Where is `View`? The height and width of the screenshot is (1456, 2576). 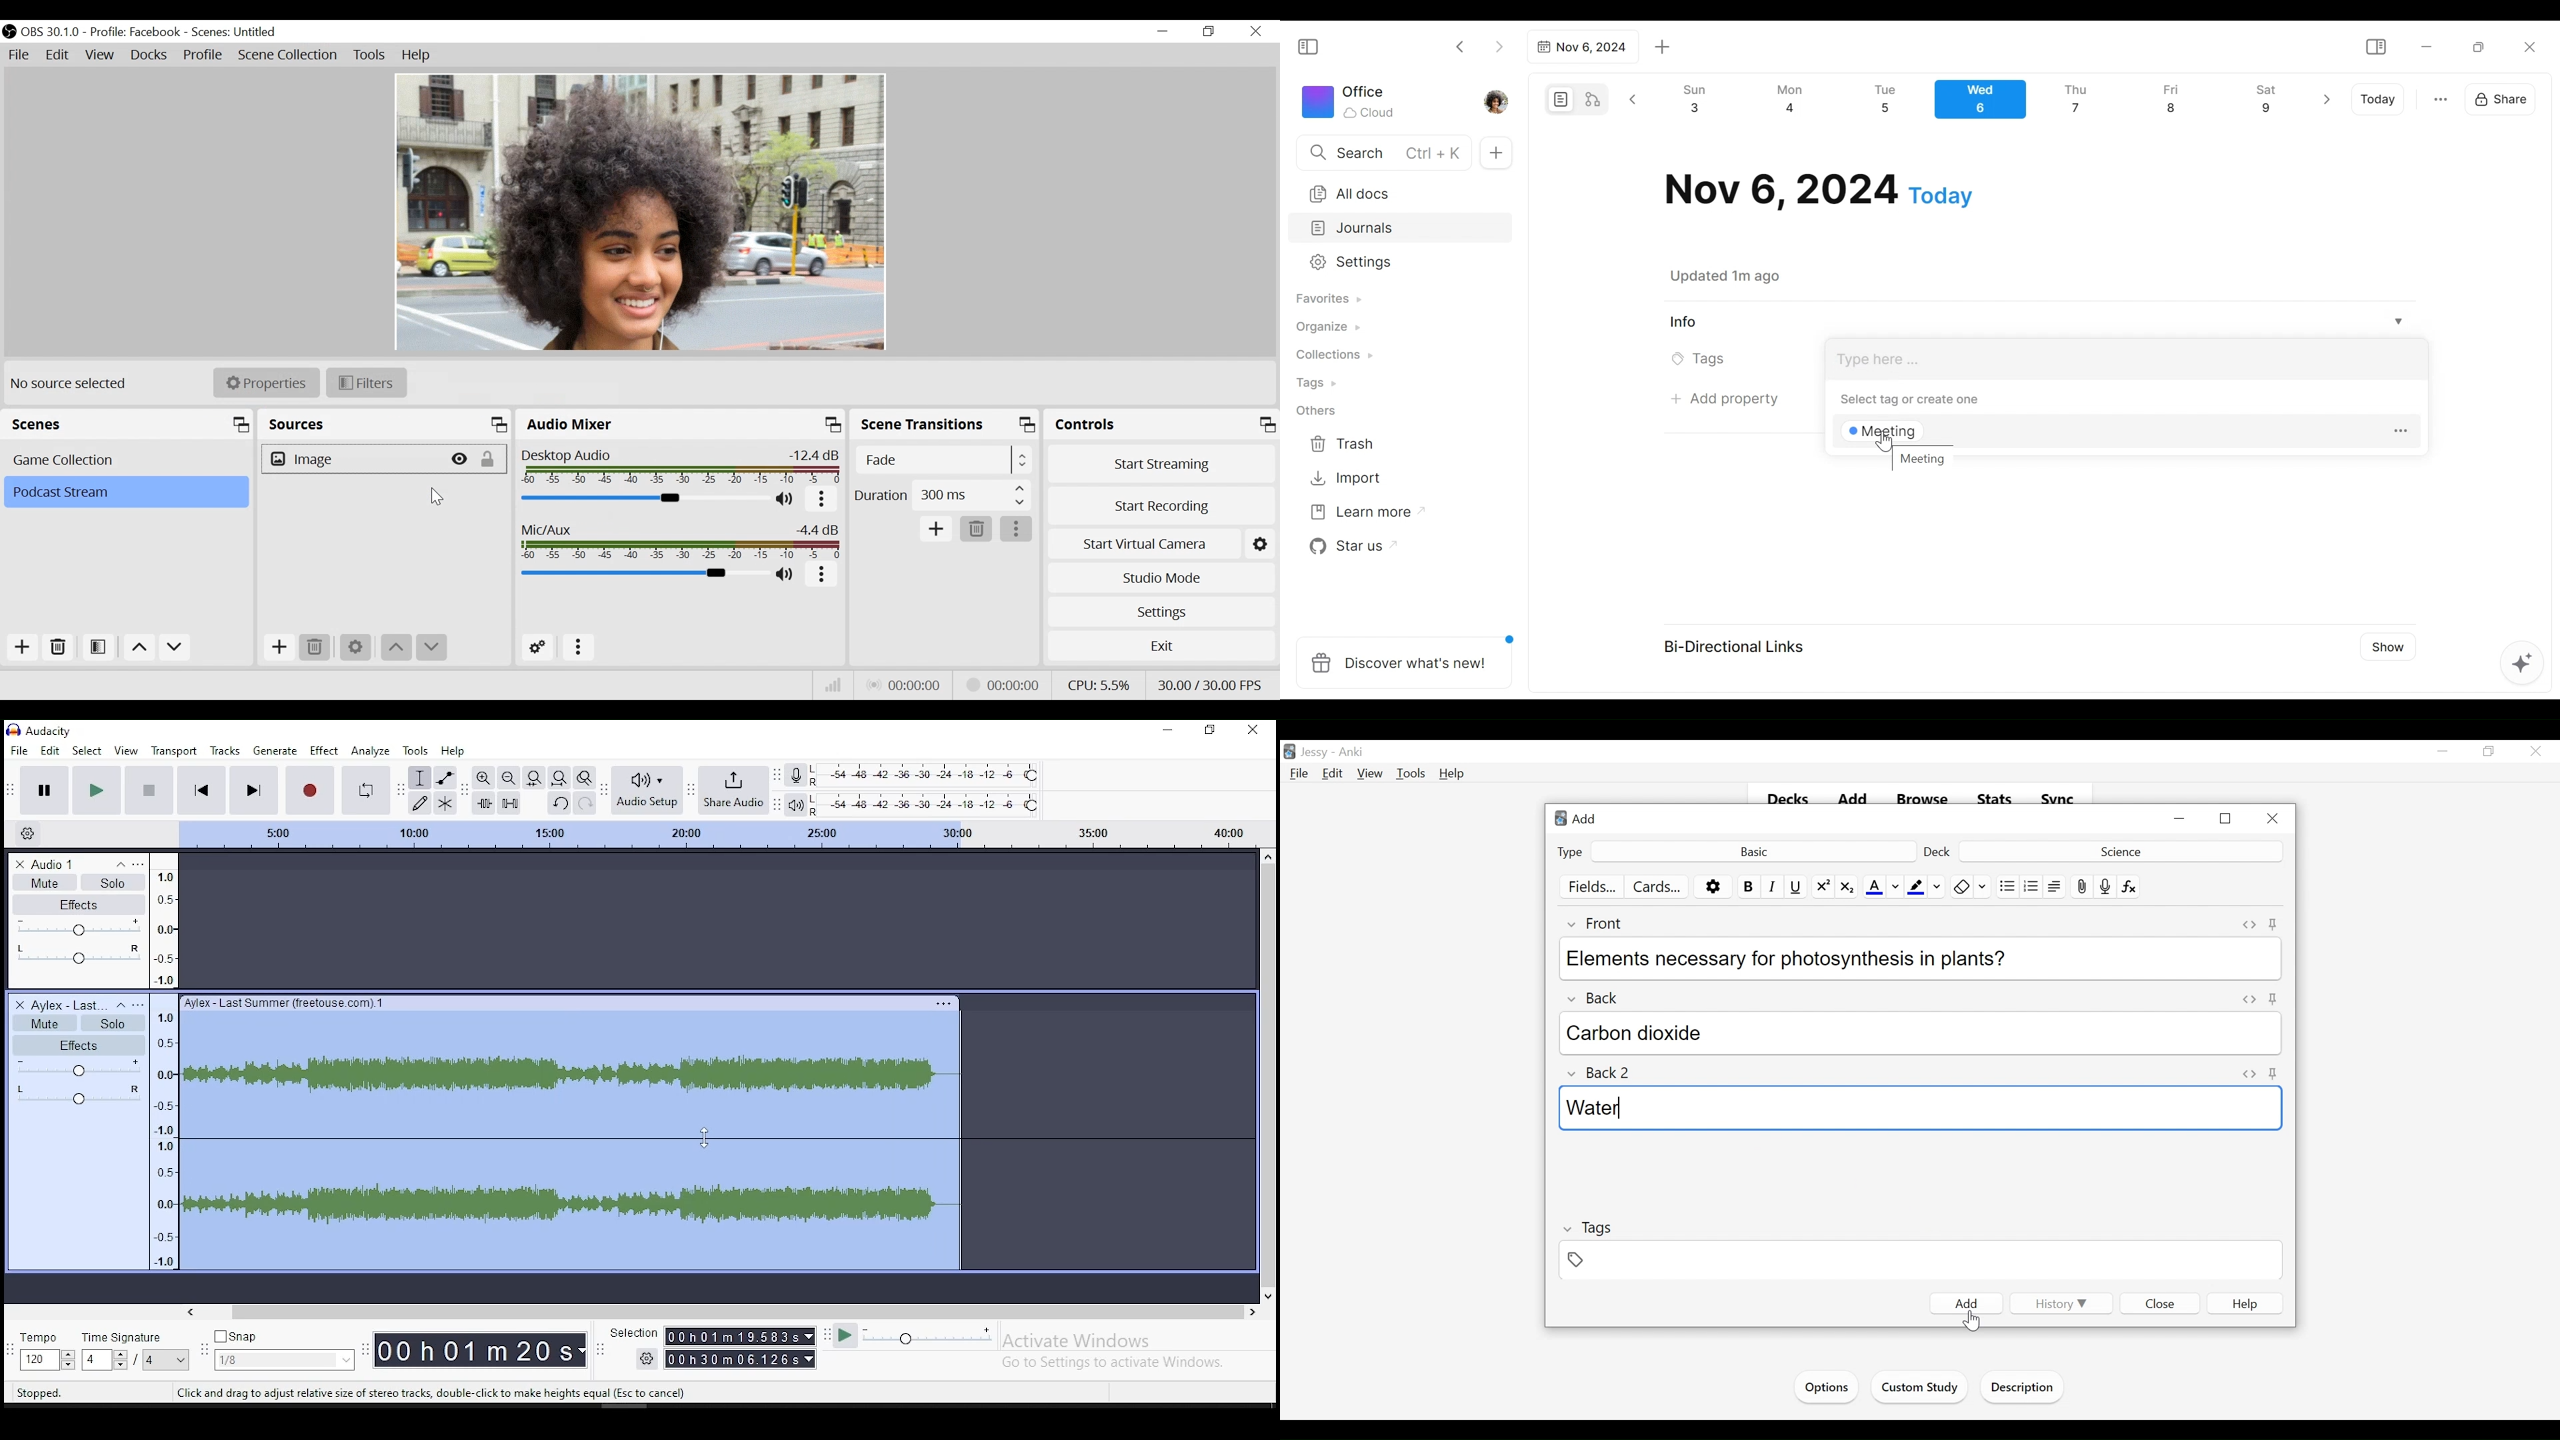
View is located at coordinates (1371, 774).